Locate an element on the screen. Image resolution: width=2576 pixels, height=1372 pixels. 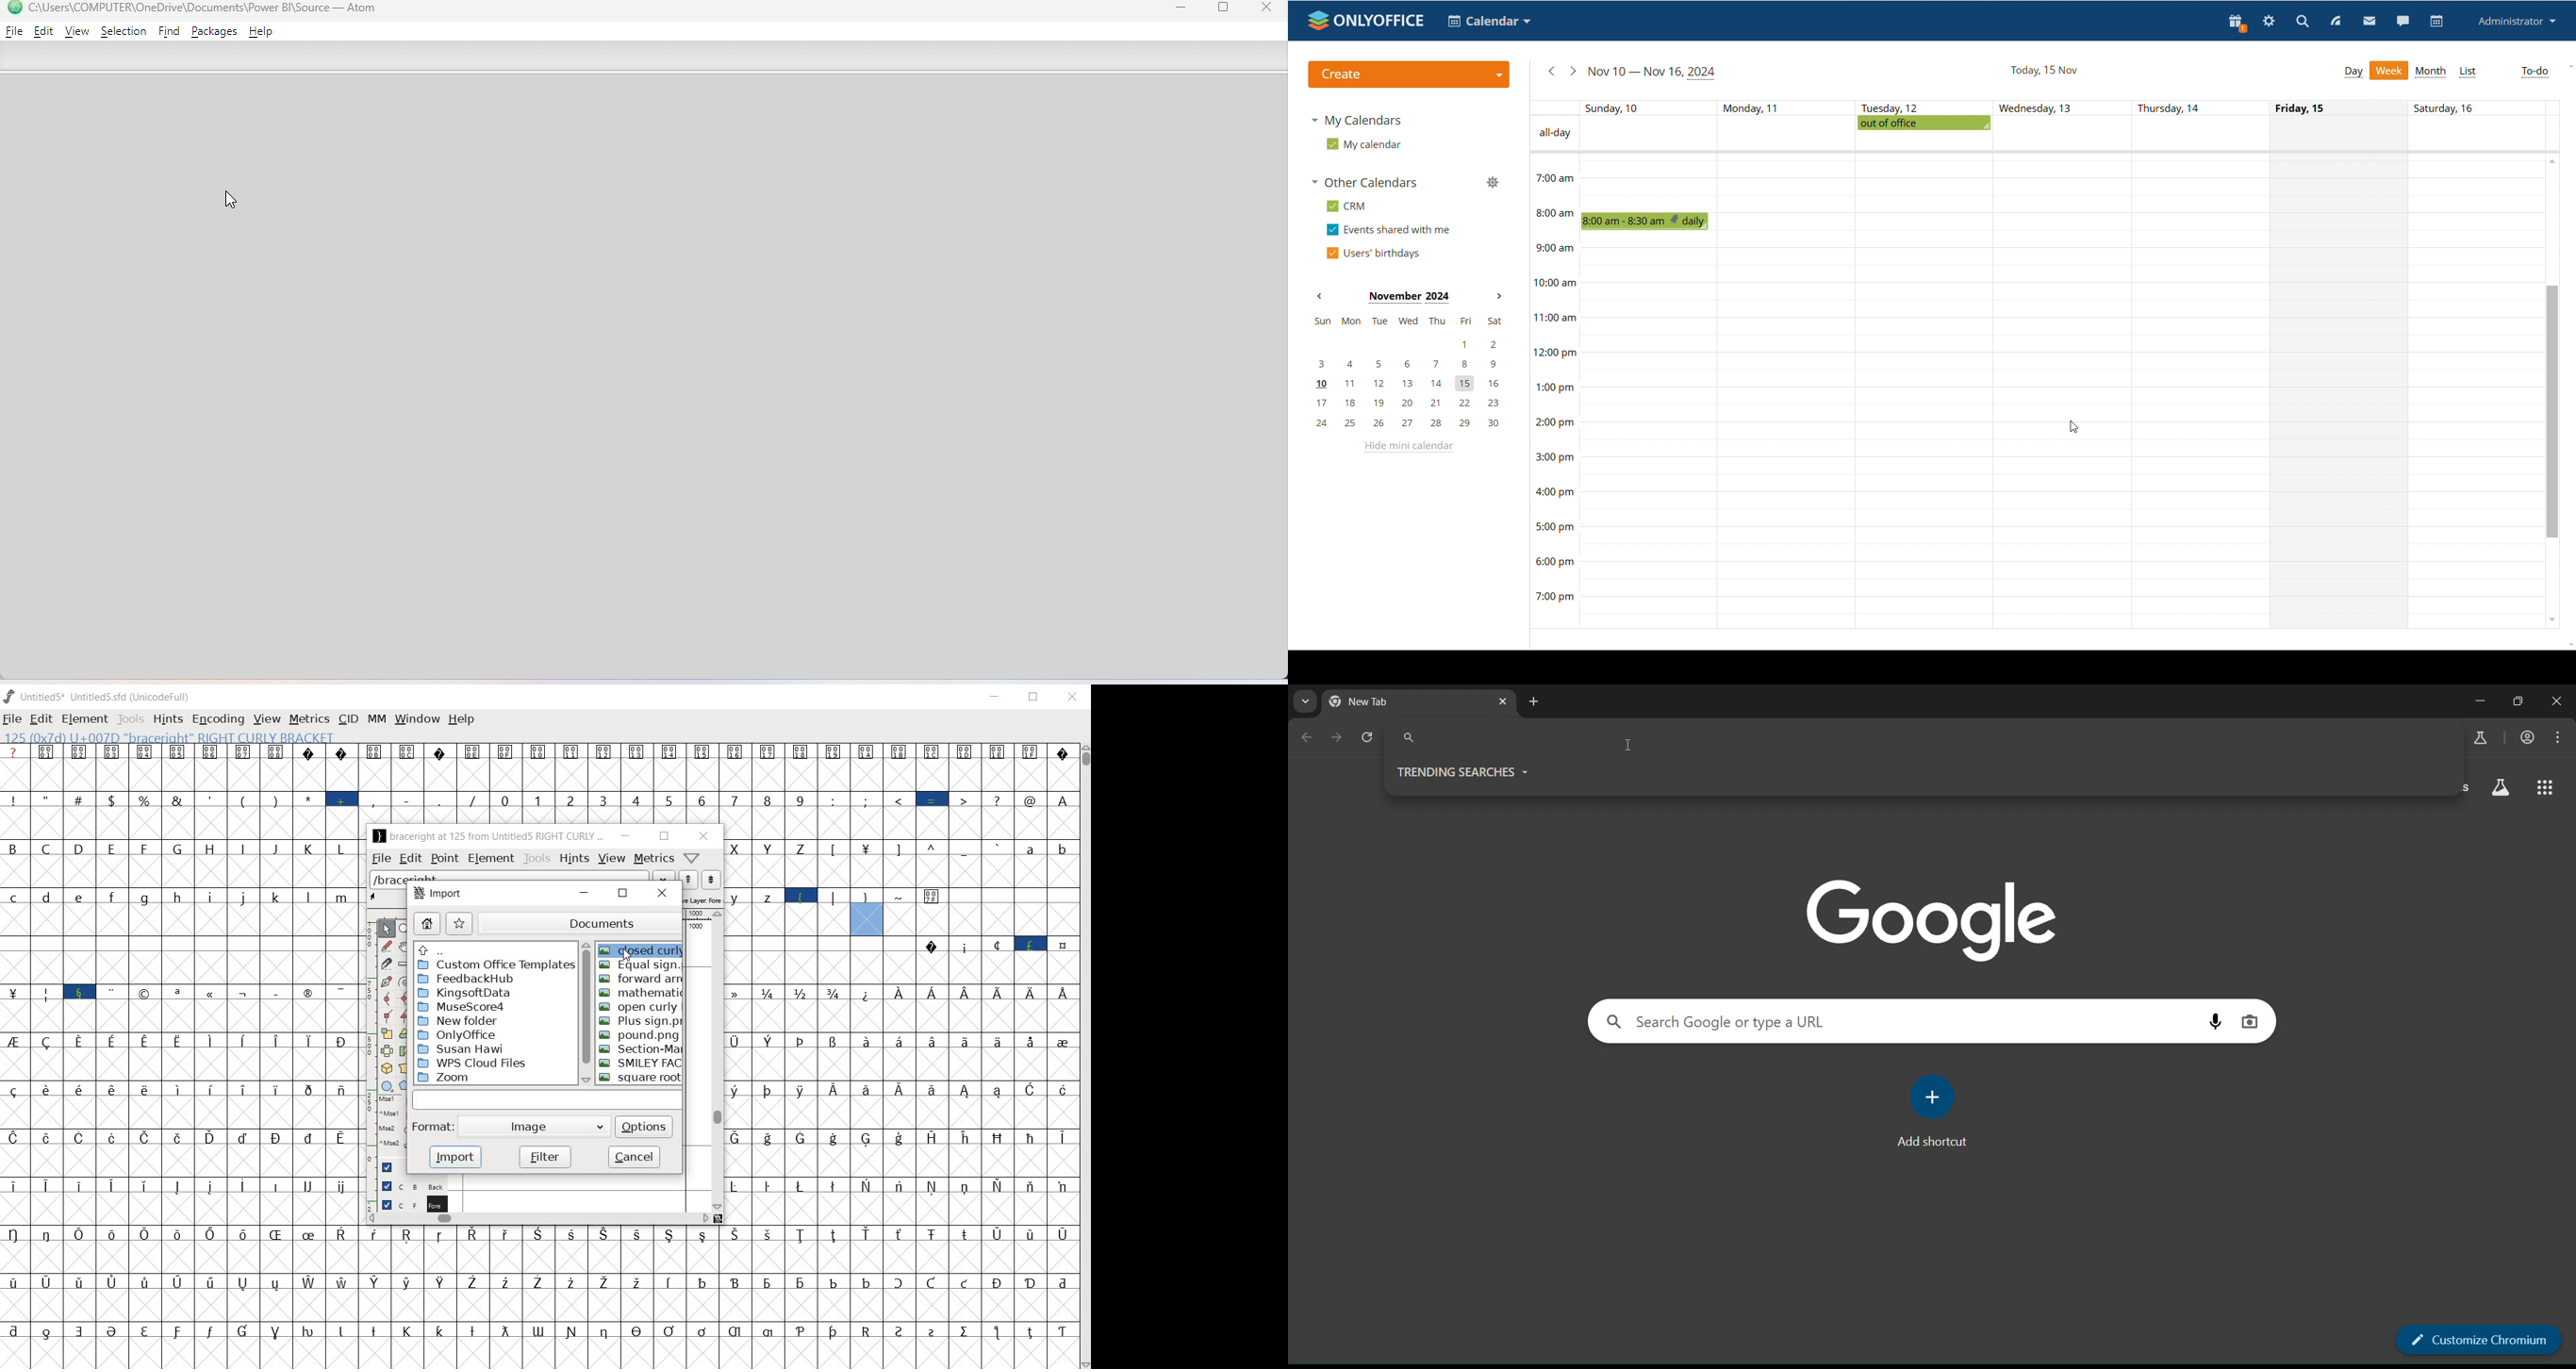
draw a freehand curve is located at coordinates (386, 944).